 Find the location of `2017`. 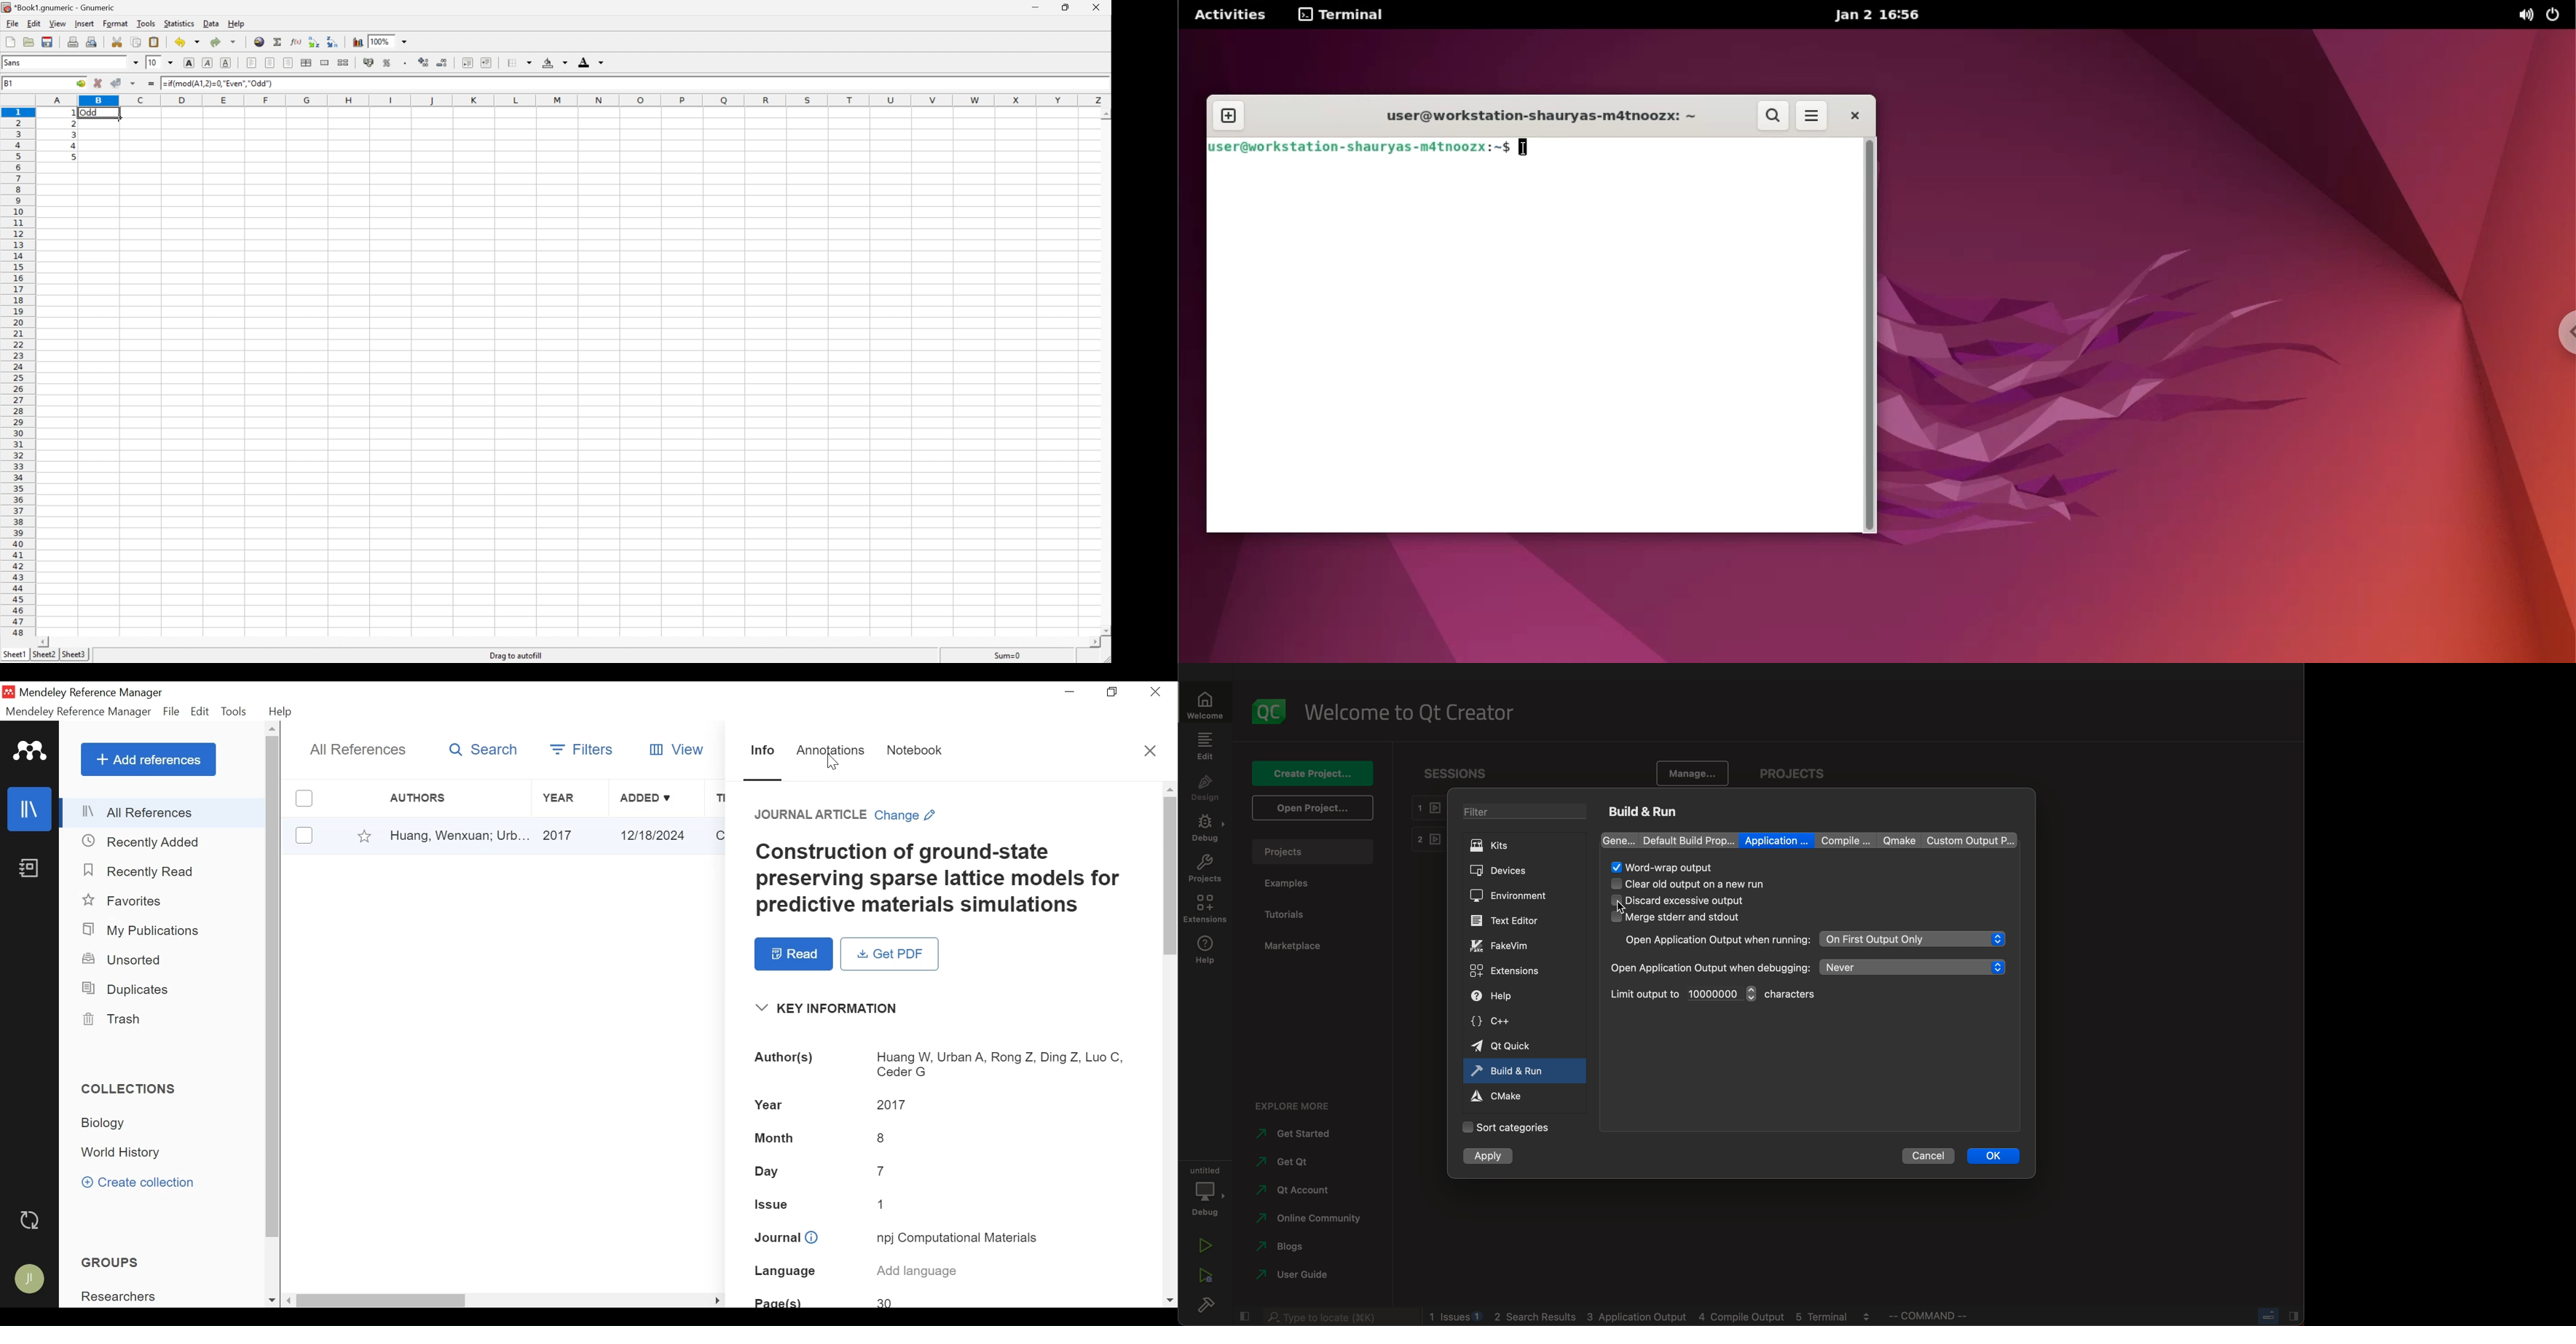

2017 is located at coordinates (573, 836).